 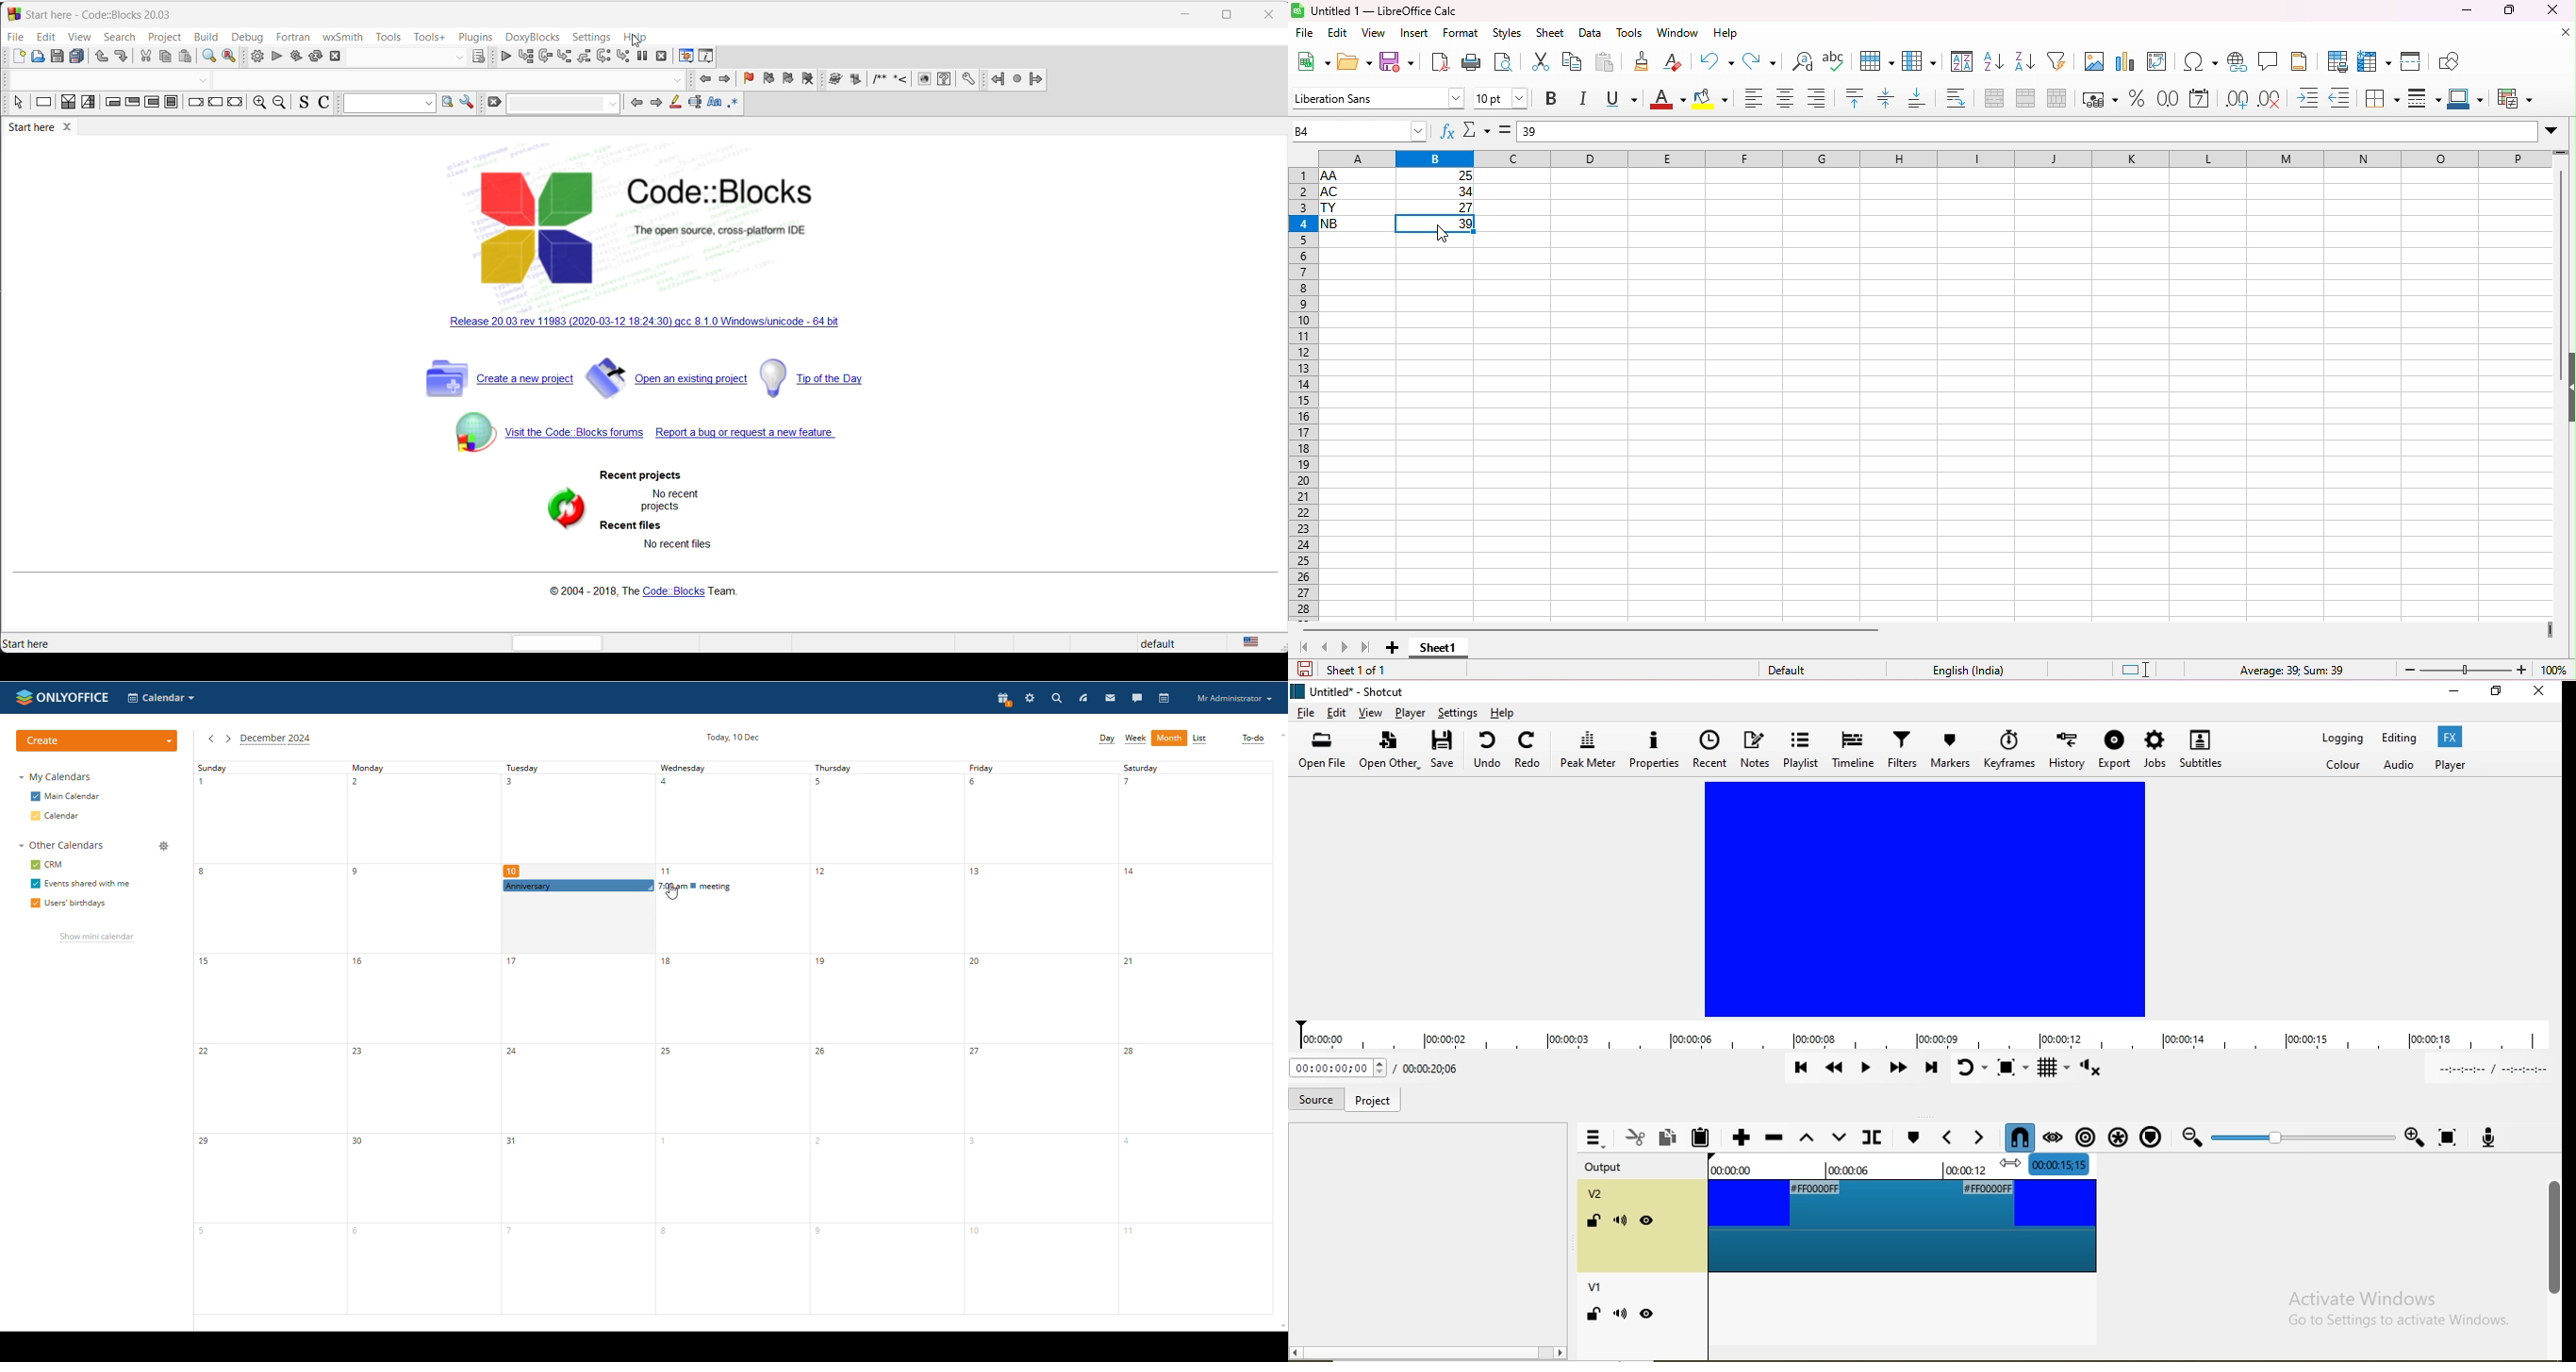 What do you see at coordinates (1704, 1137) in the screenshot?
I see `Paste ` at bounding box center [1704, 1137].